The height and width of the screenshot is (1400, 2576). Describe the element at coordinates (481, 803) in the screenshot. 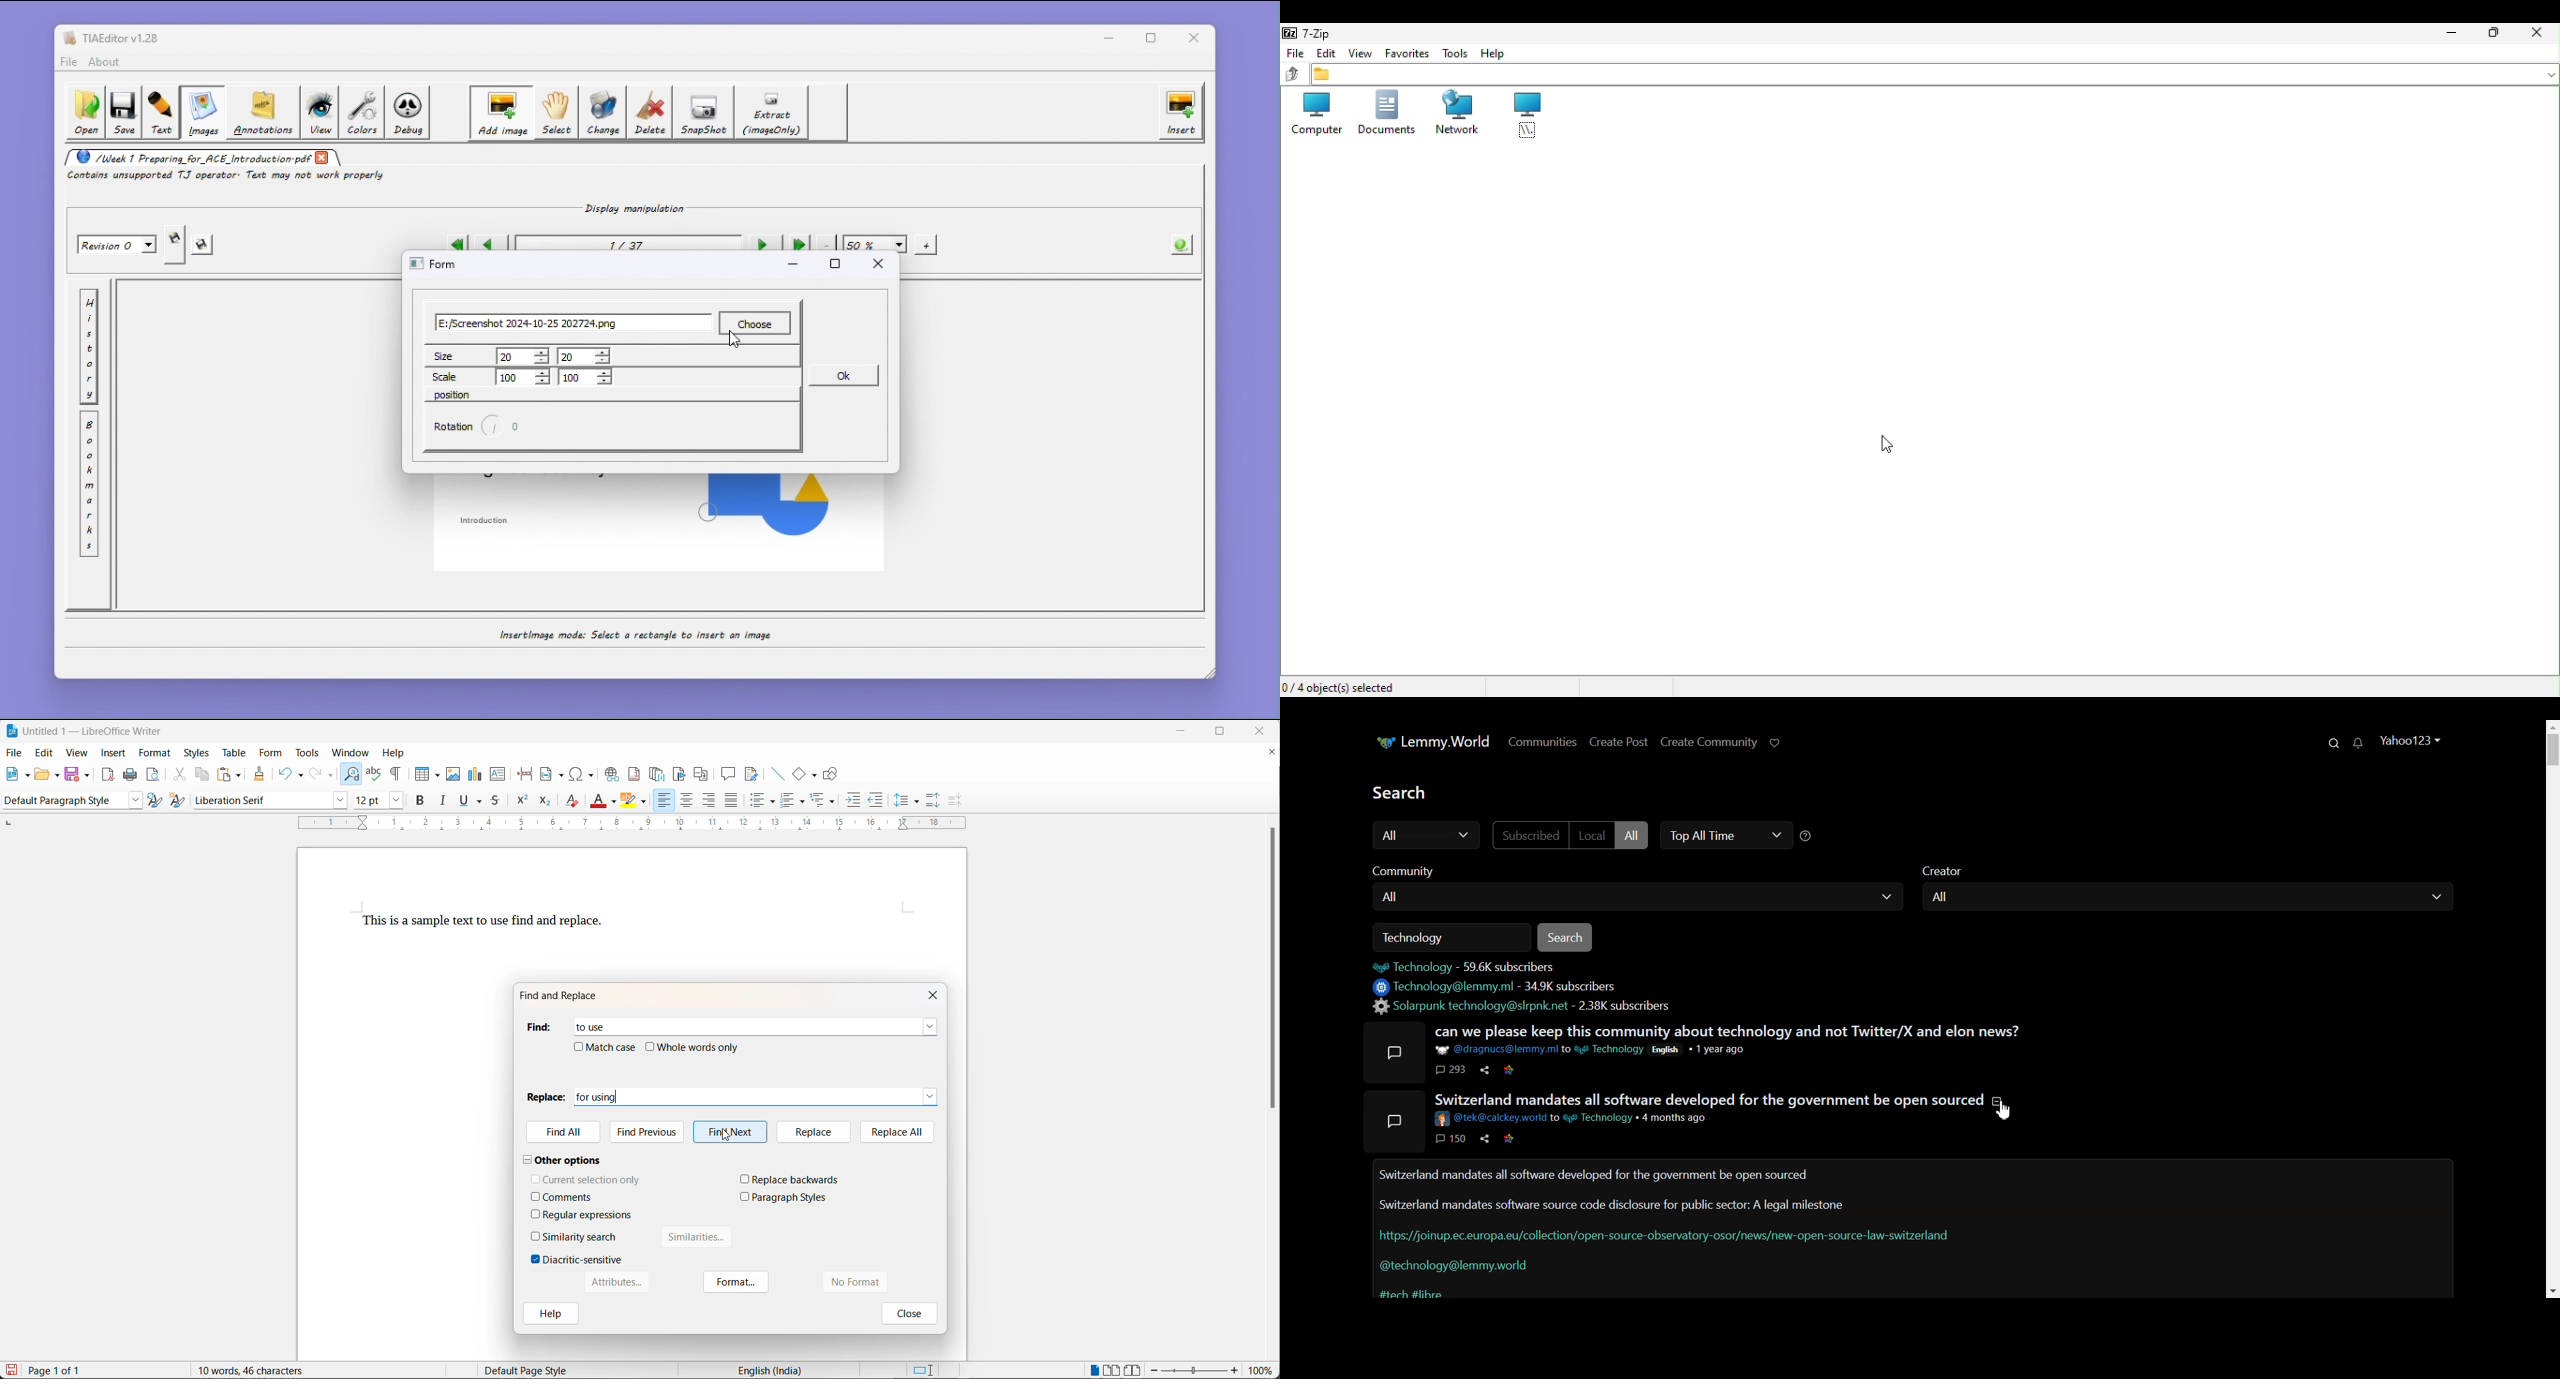

I see `underline options` at that location.